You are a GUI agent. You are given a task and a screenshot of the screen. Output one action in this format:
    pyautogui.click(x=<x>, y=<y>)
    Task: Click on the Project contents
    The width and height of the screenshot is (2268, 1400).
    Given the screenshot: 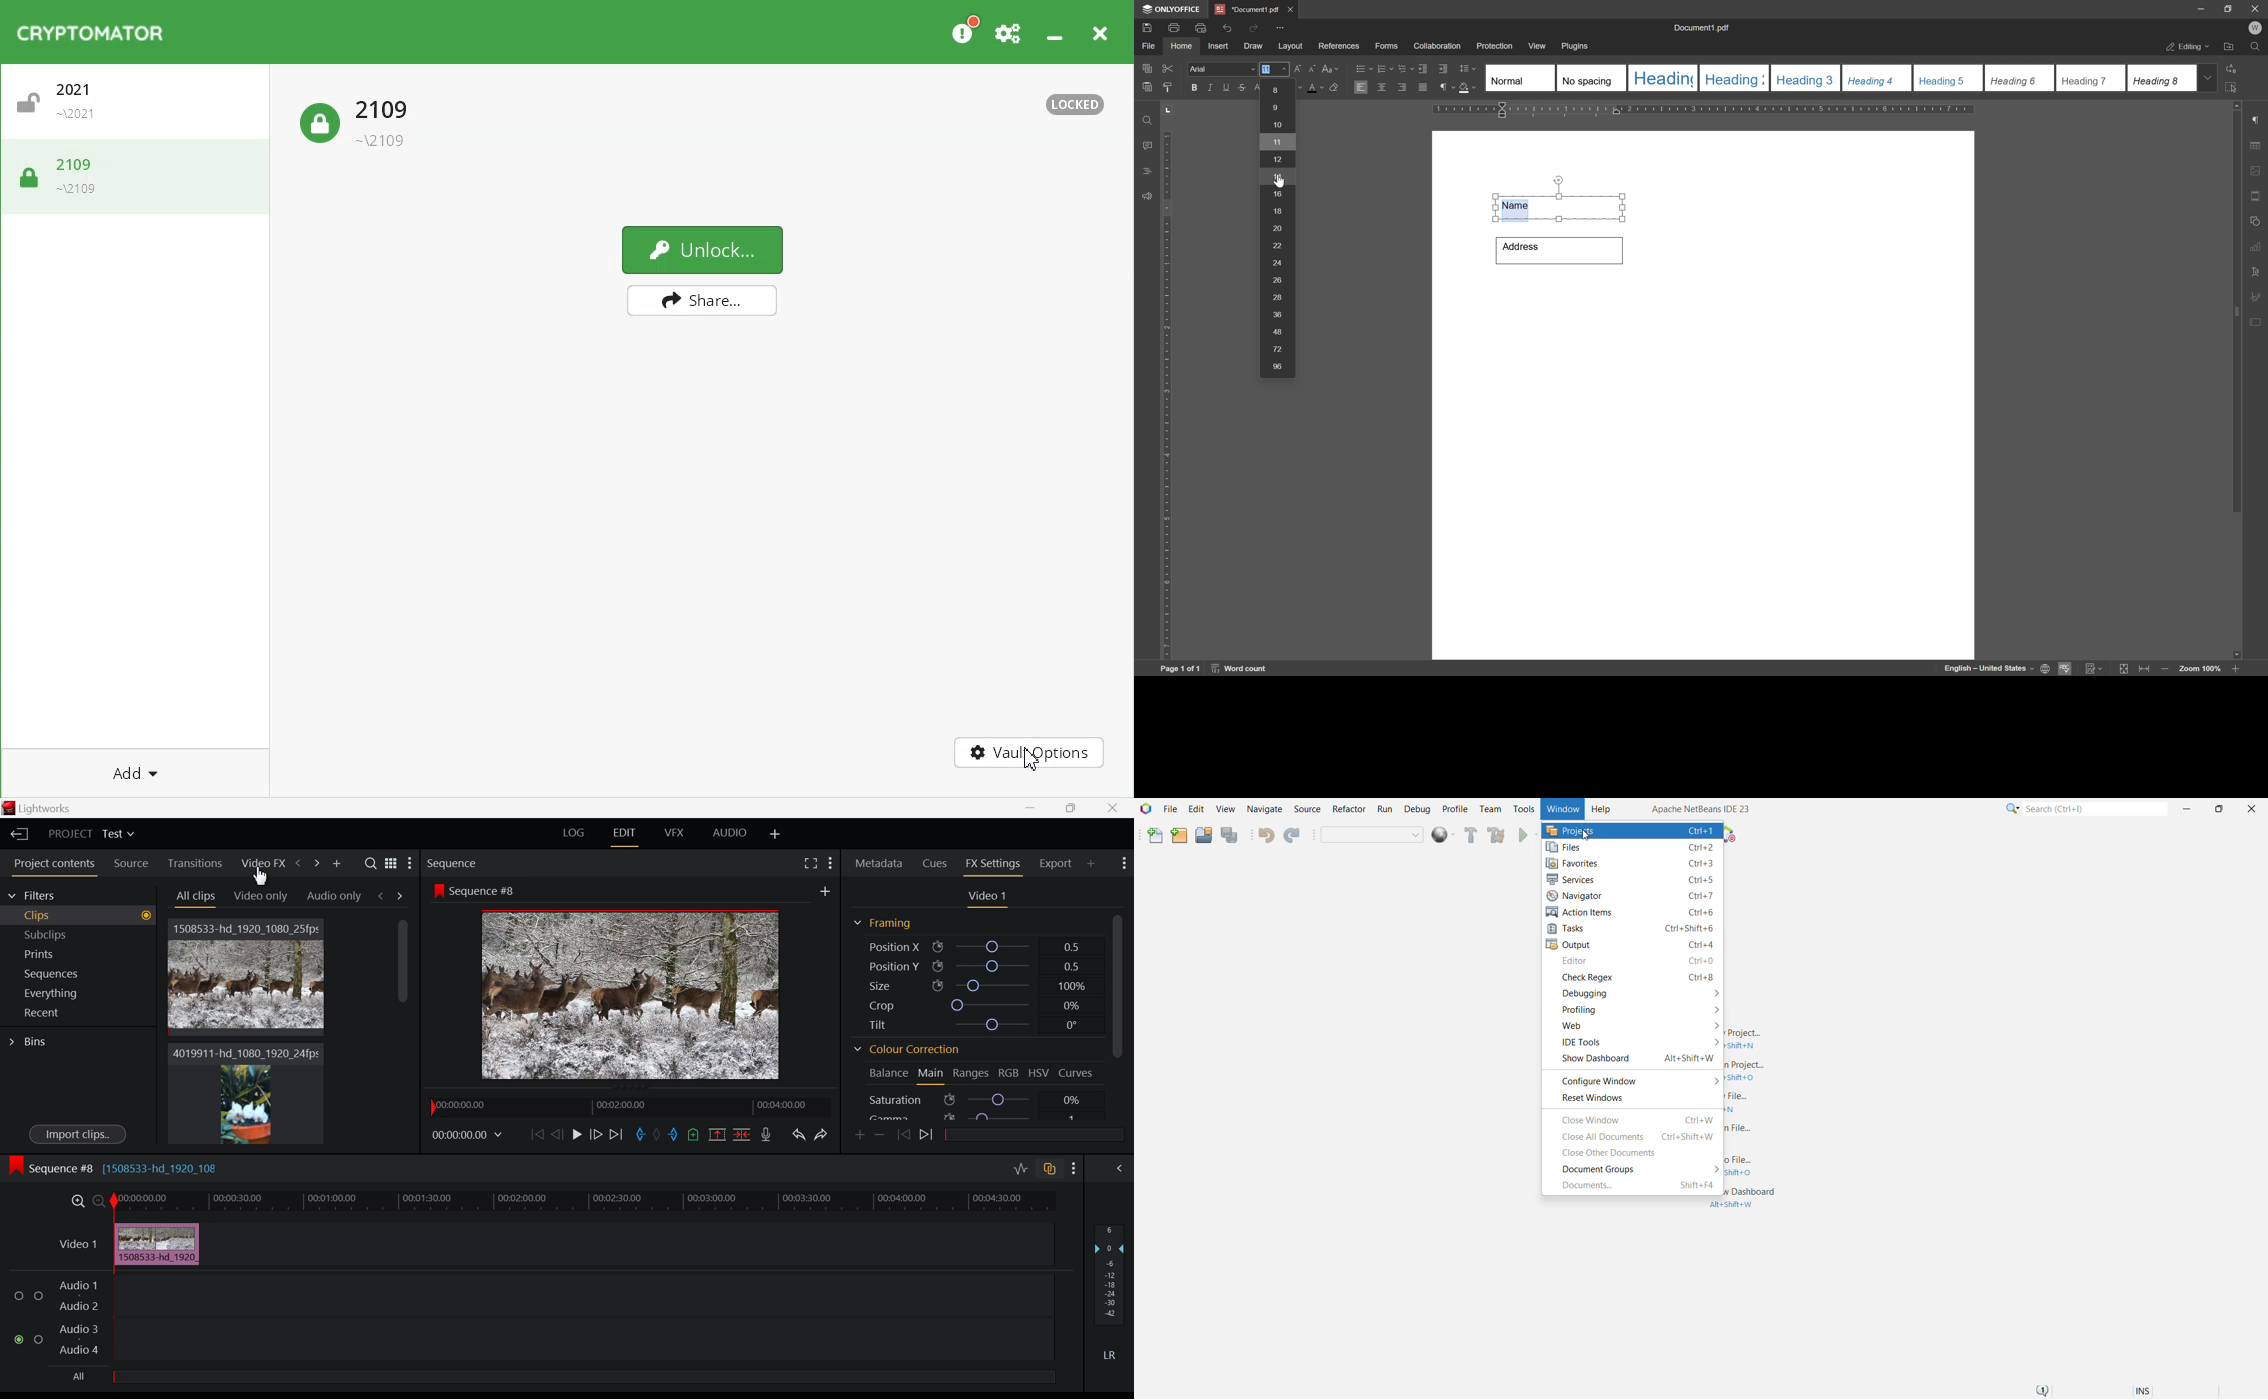 What is the action you would take?
    pyautogui.click(x=50, y=865)
    